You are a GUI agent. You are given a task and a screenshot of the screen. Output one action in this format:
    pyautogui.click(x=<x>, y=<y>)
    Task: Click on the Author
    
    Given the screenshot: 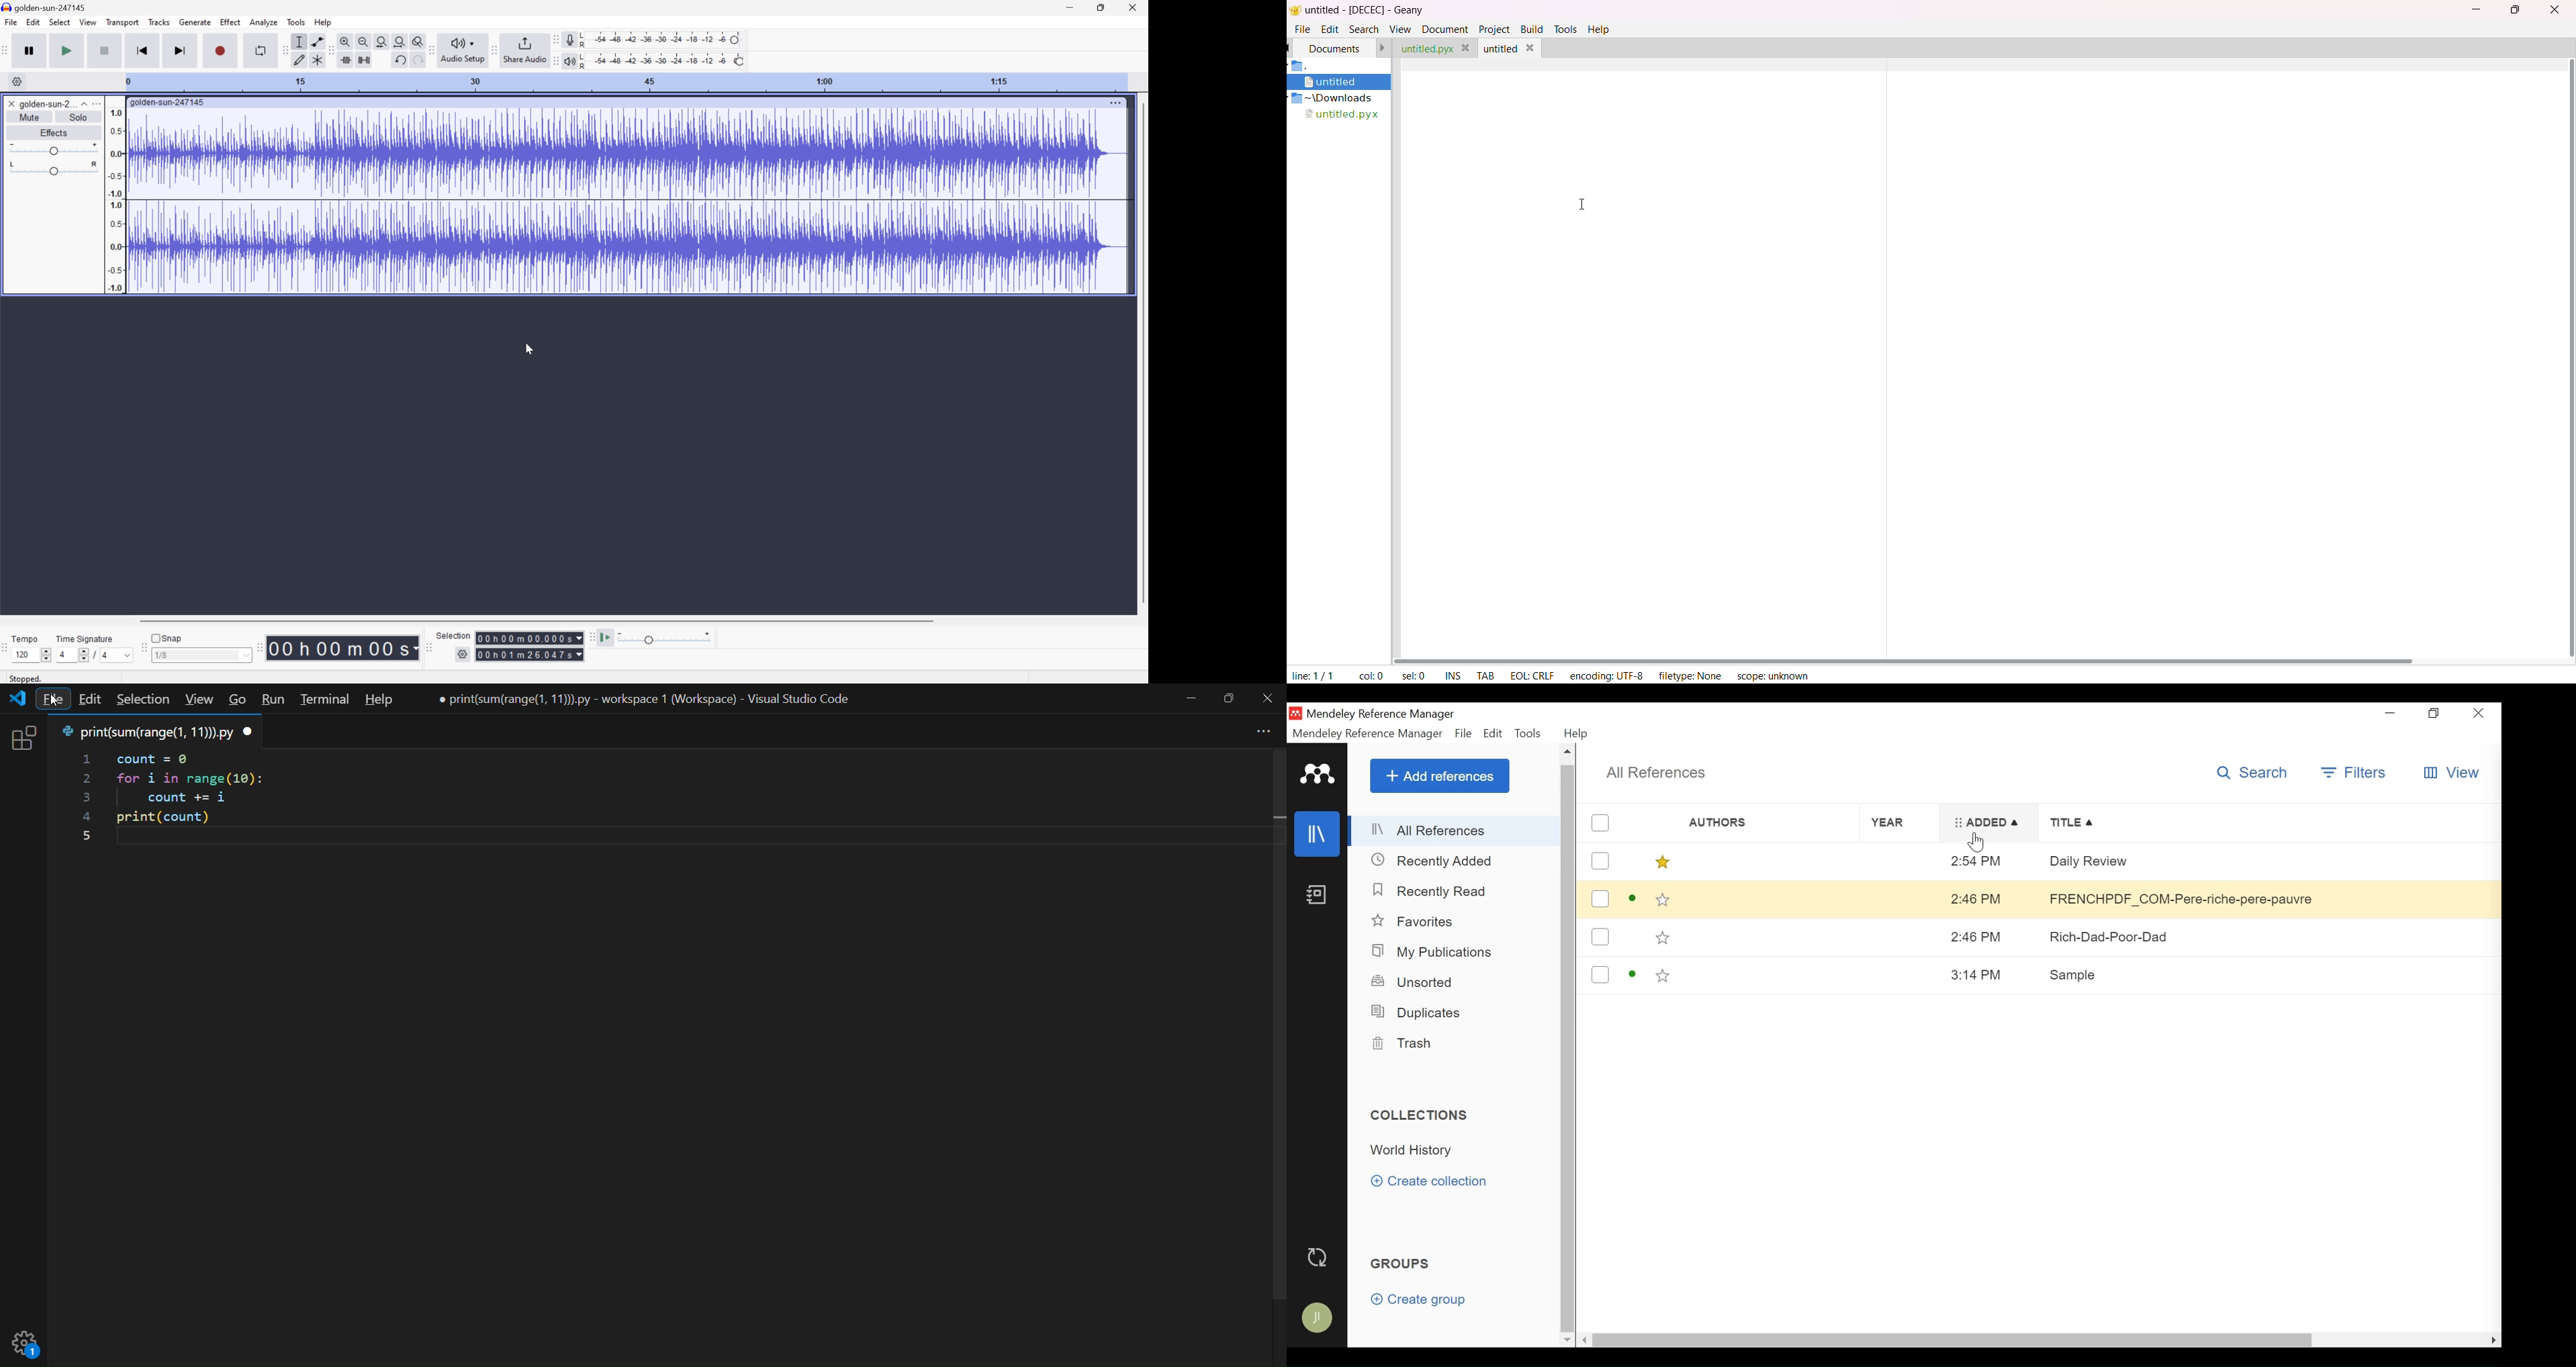 What is the action you would take?
    pyautogui.click(x=1749, y=823)
    